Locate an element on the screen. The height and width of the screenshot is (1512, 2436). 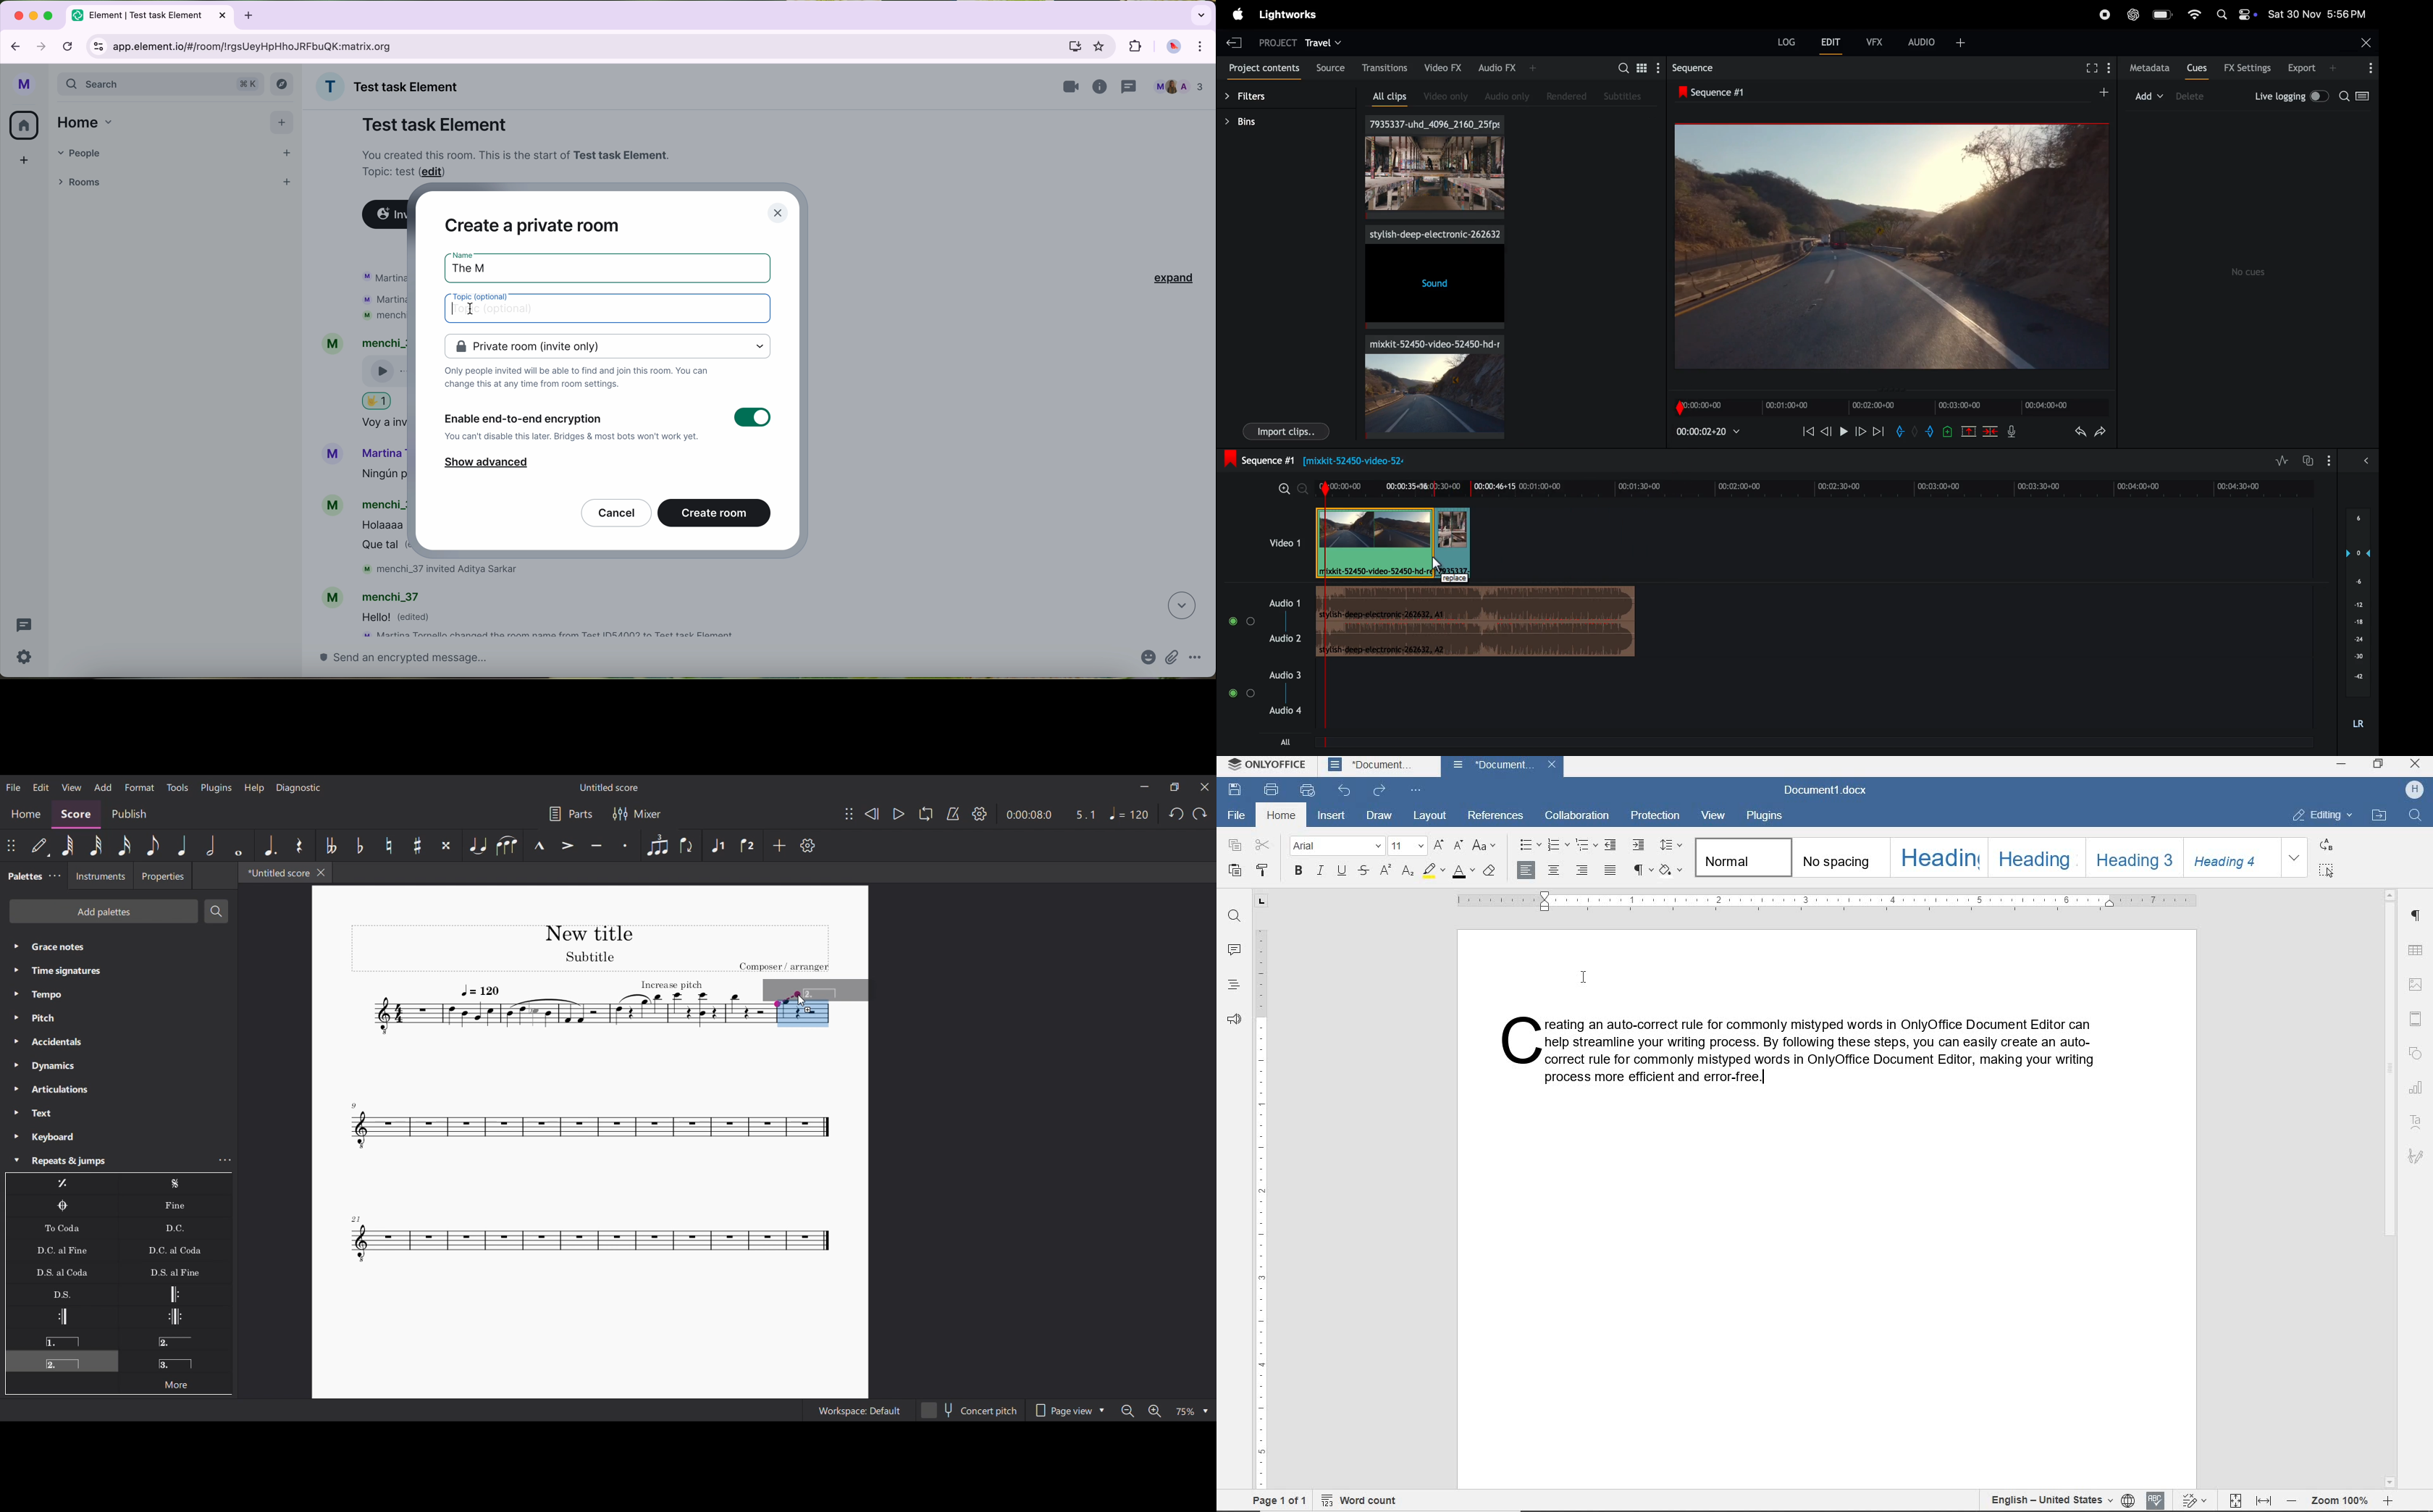
Redo is located at coordinates (1199, 814).